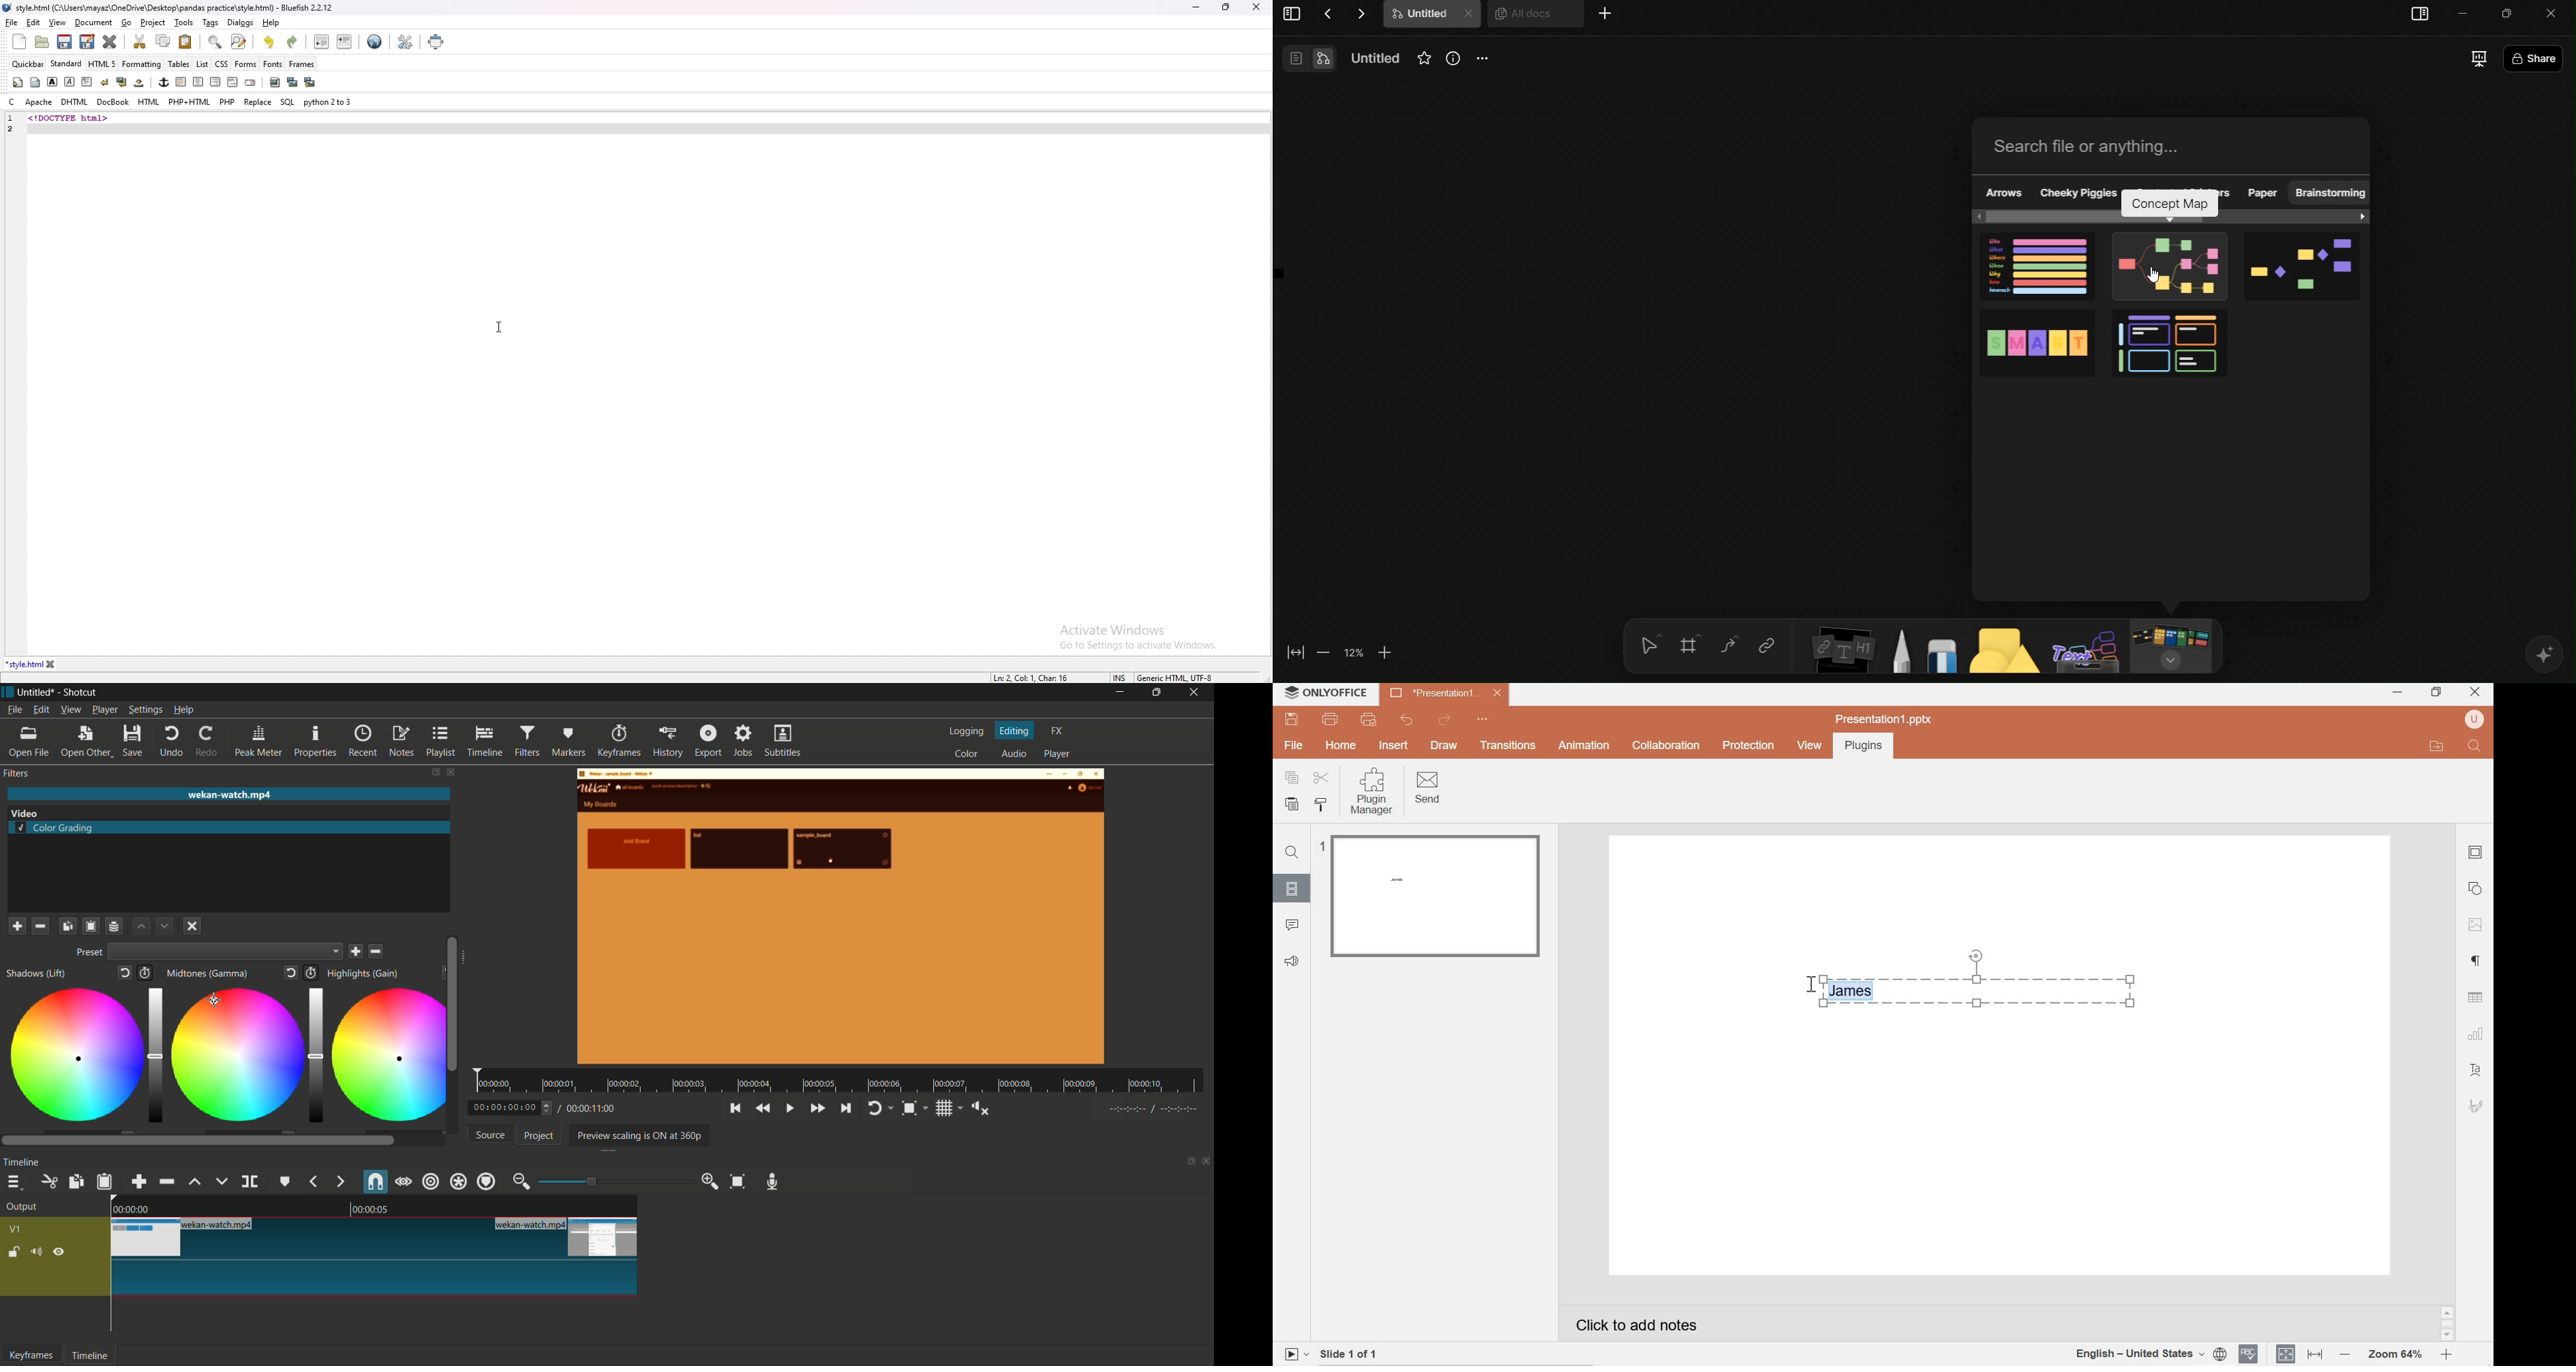 The height and width of the screenshot is (1372, 2576). What do you see at coordinates (2475, 1034) in the screenshot?
I see `chart` at bounding box center [2475, 1034].